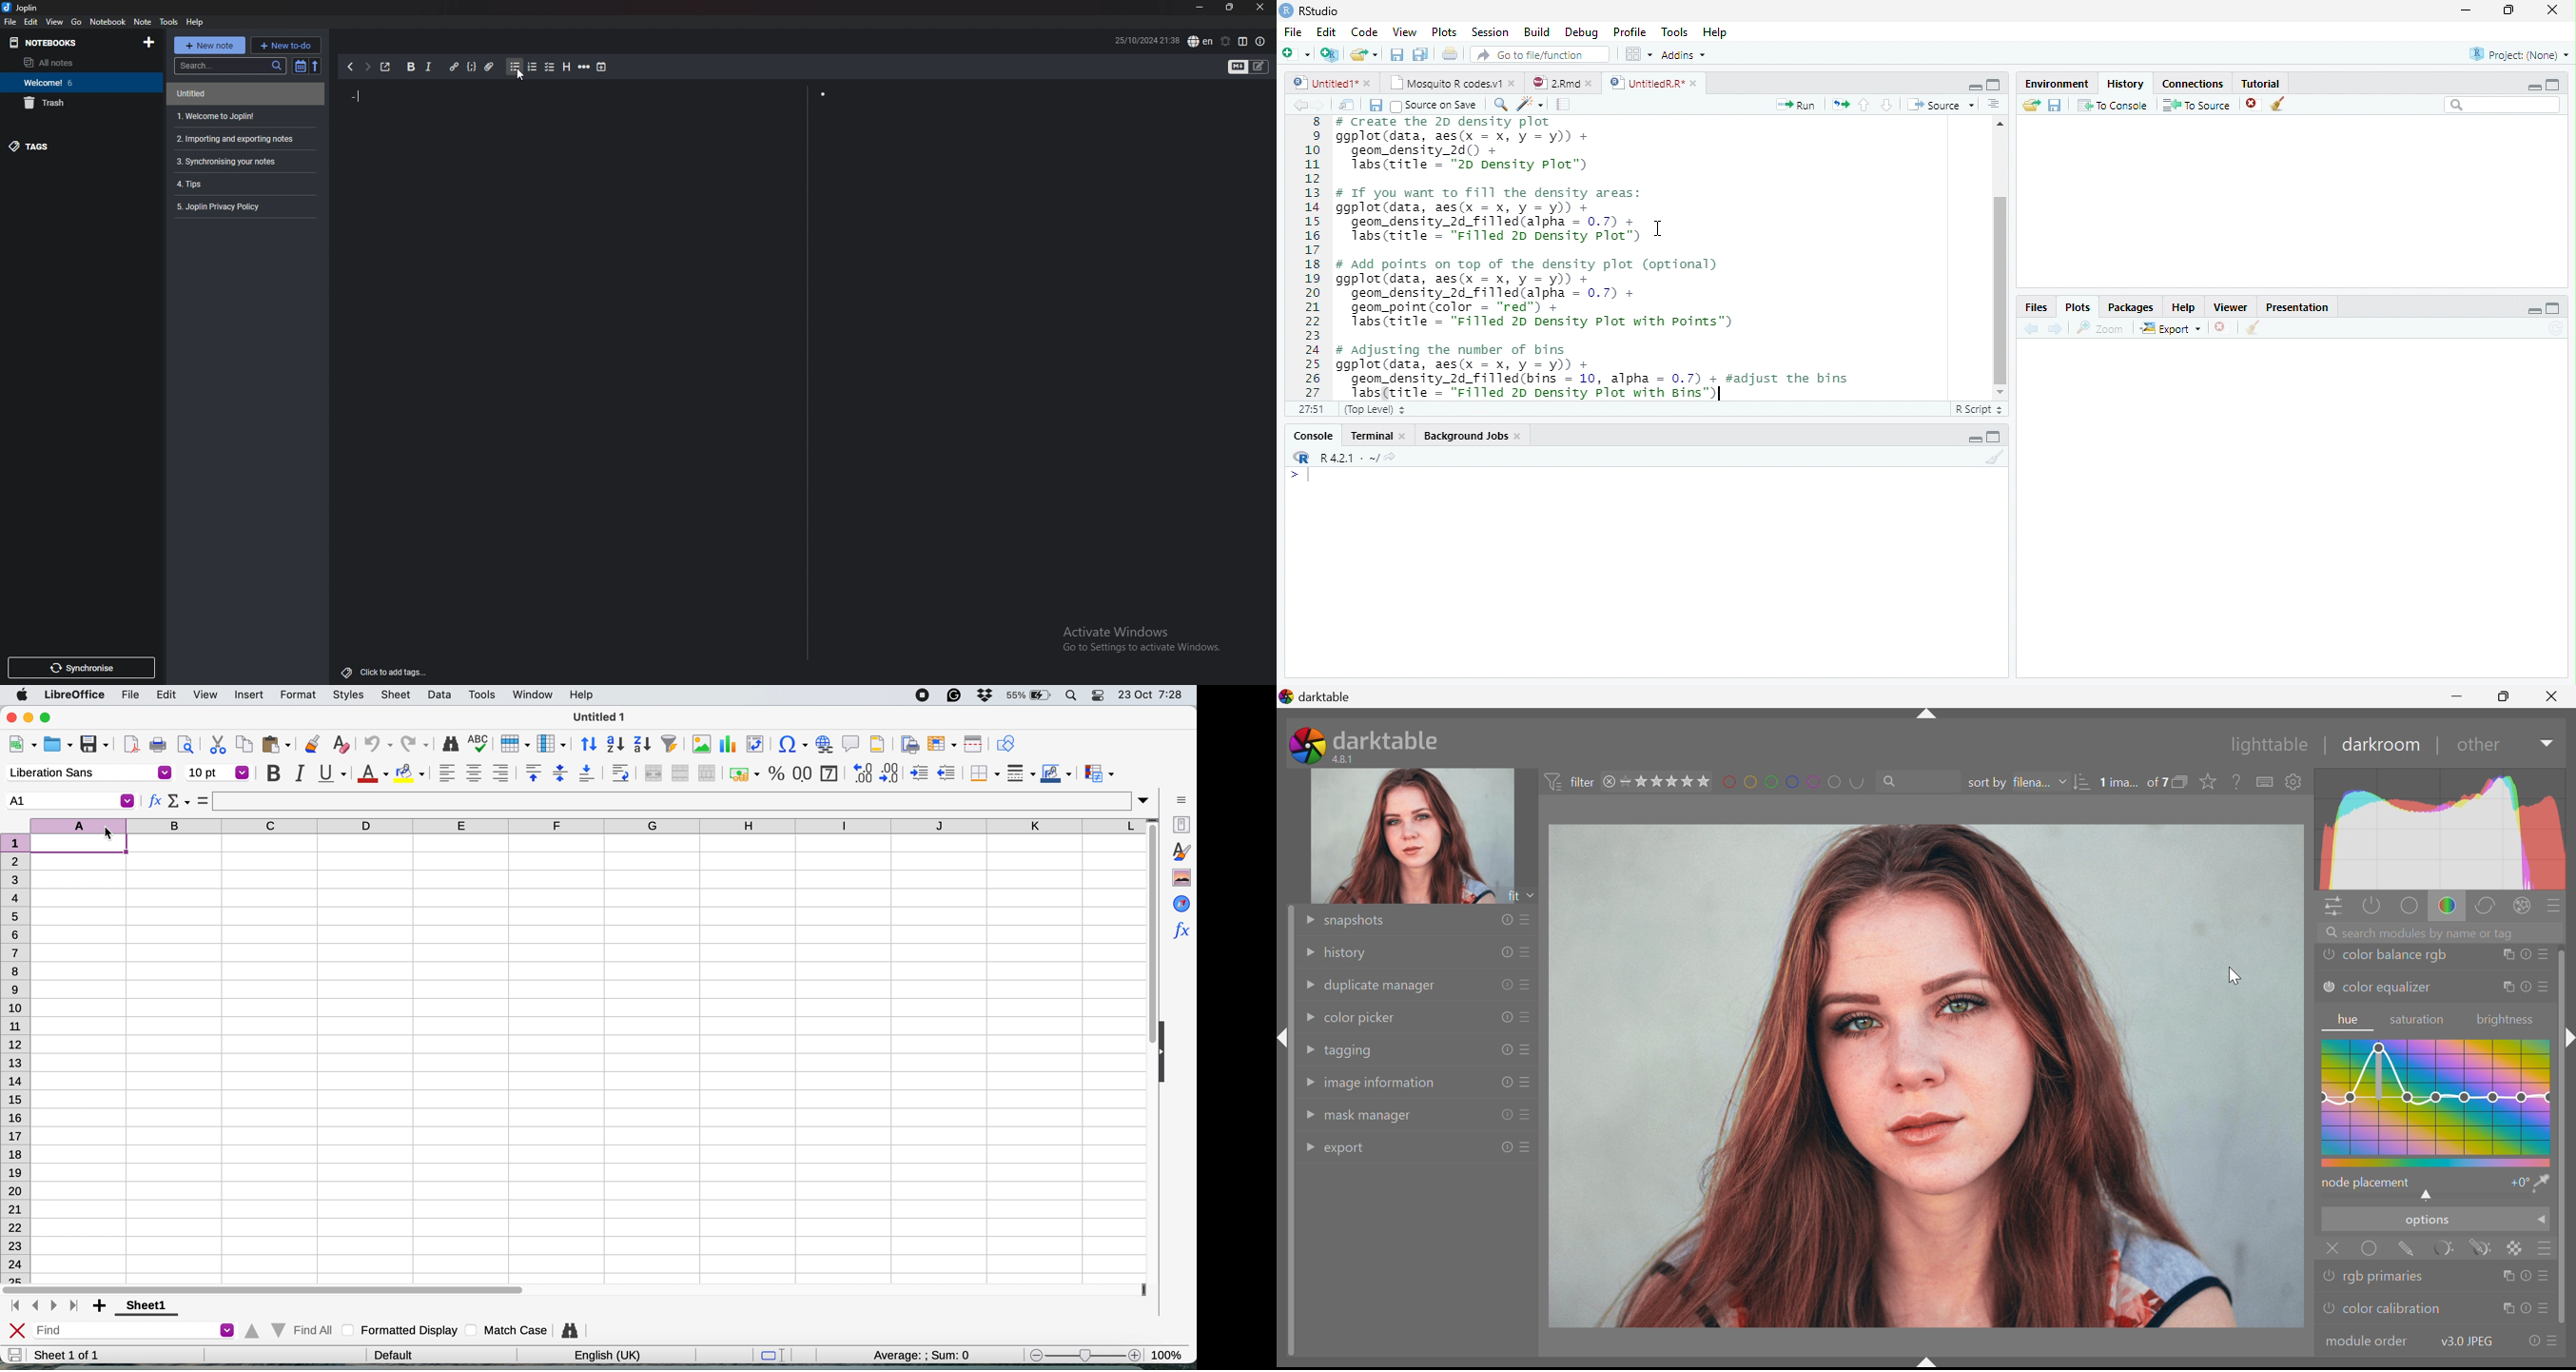  What do you see at coordinates (948, 772) in the screenshot?
I see `decrease indent` at bounding box center [948, 772].